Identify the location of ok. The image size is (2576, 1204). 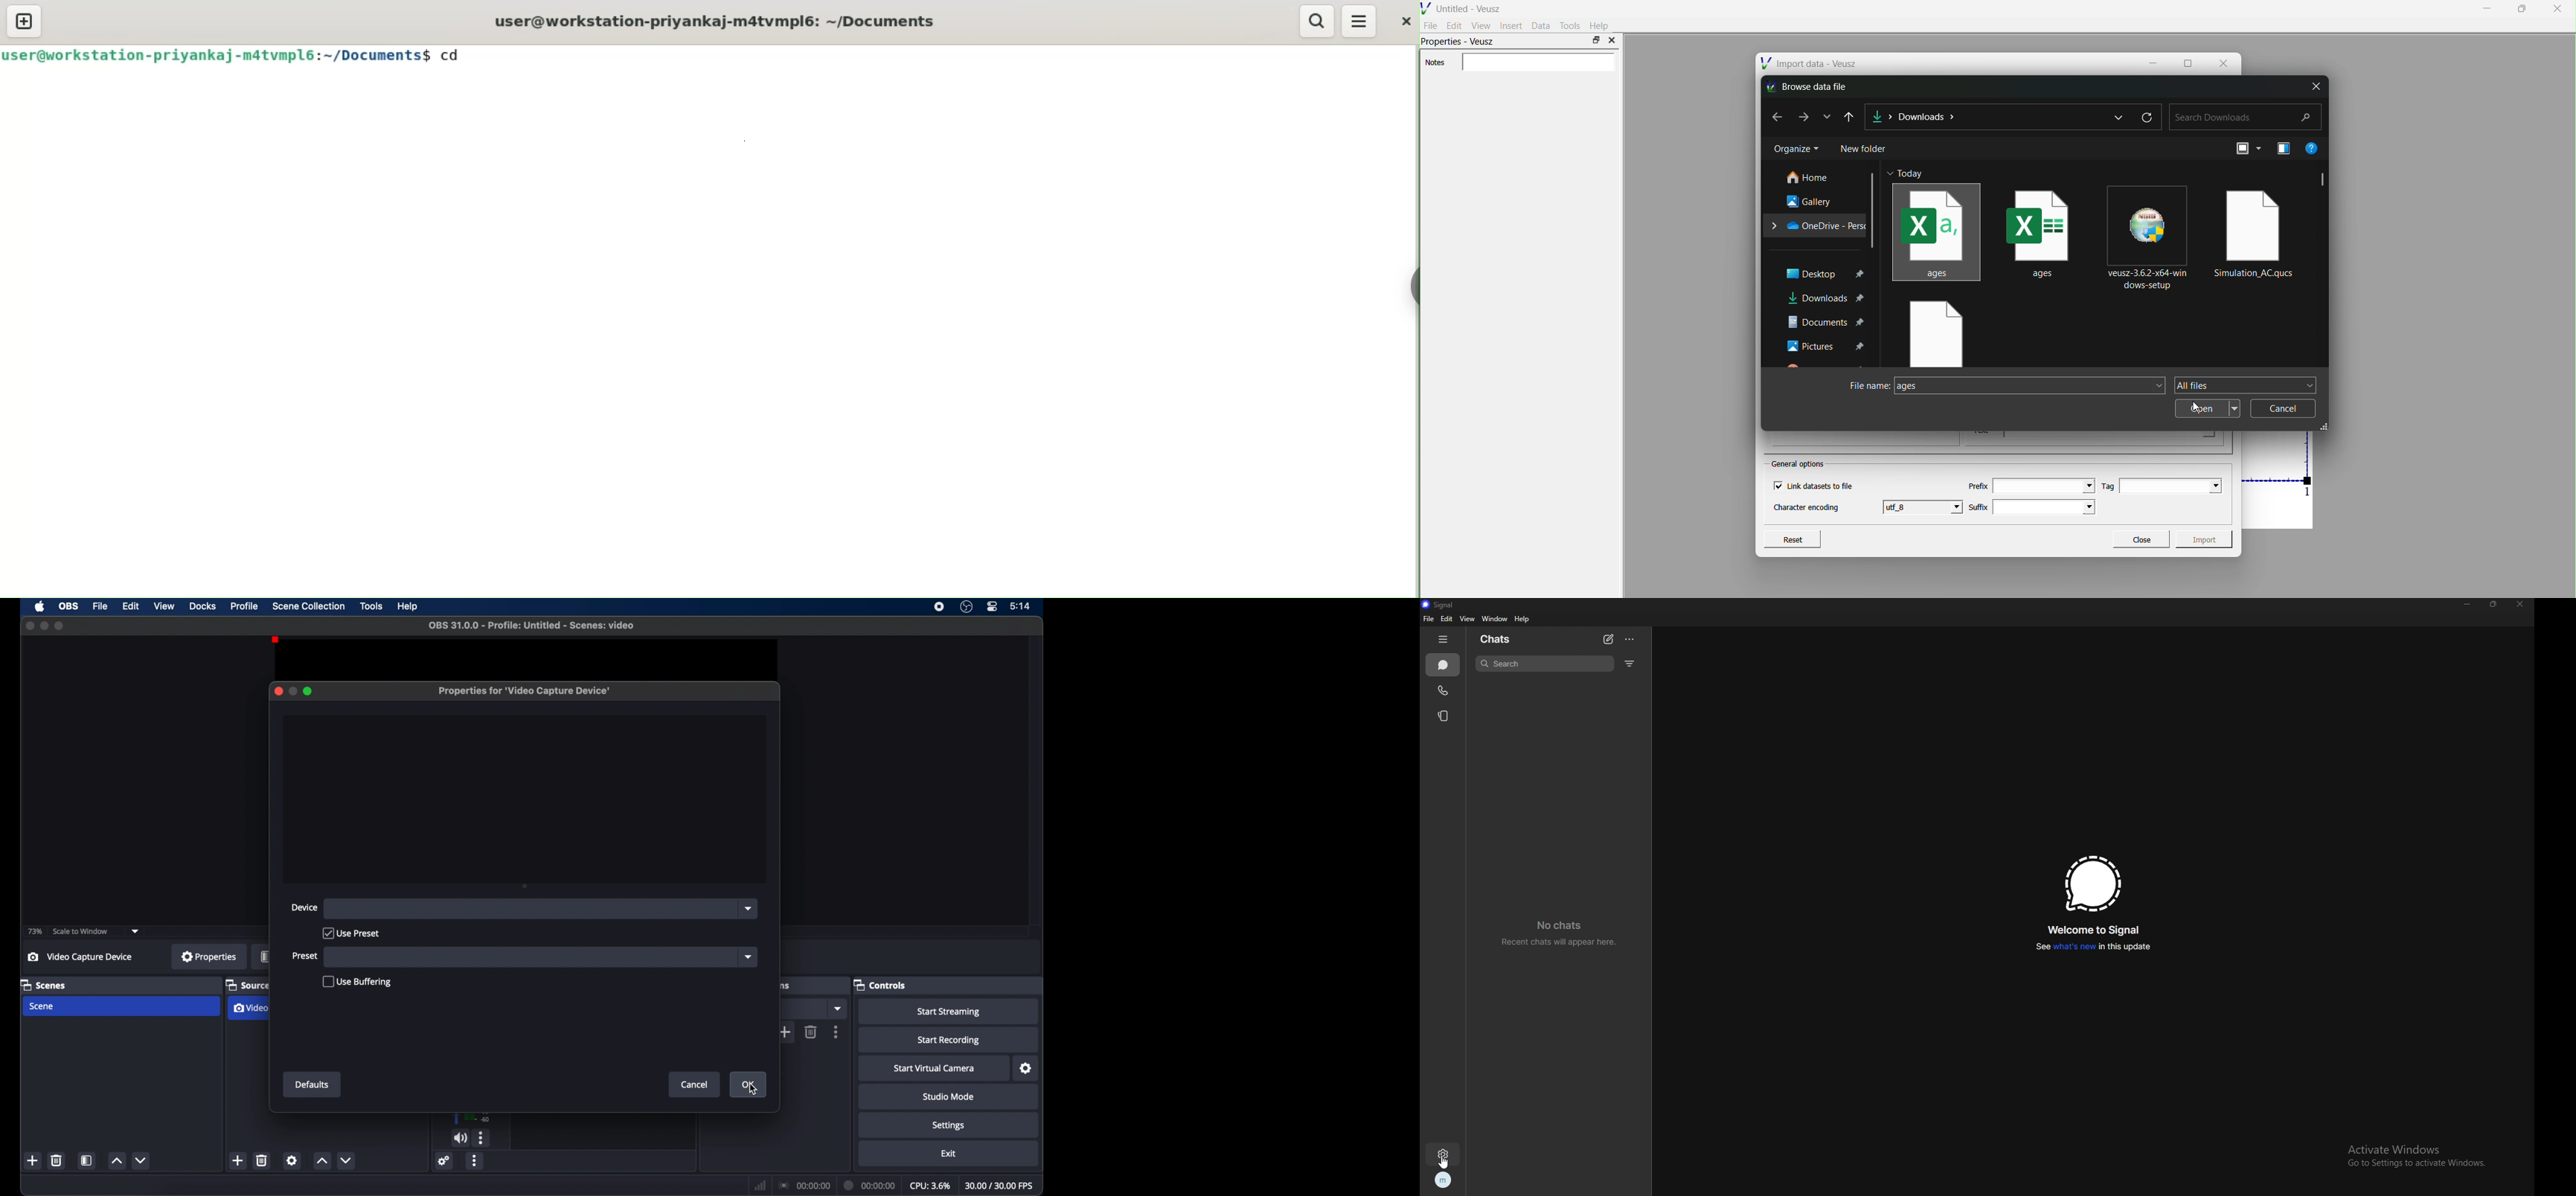
(749, 1084).